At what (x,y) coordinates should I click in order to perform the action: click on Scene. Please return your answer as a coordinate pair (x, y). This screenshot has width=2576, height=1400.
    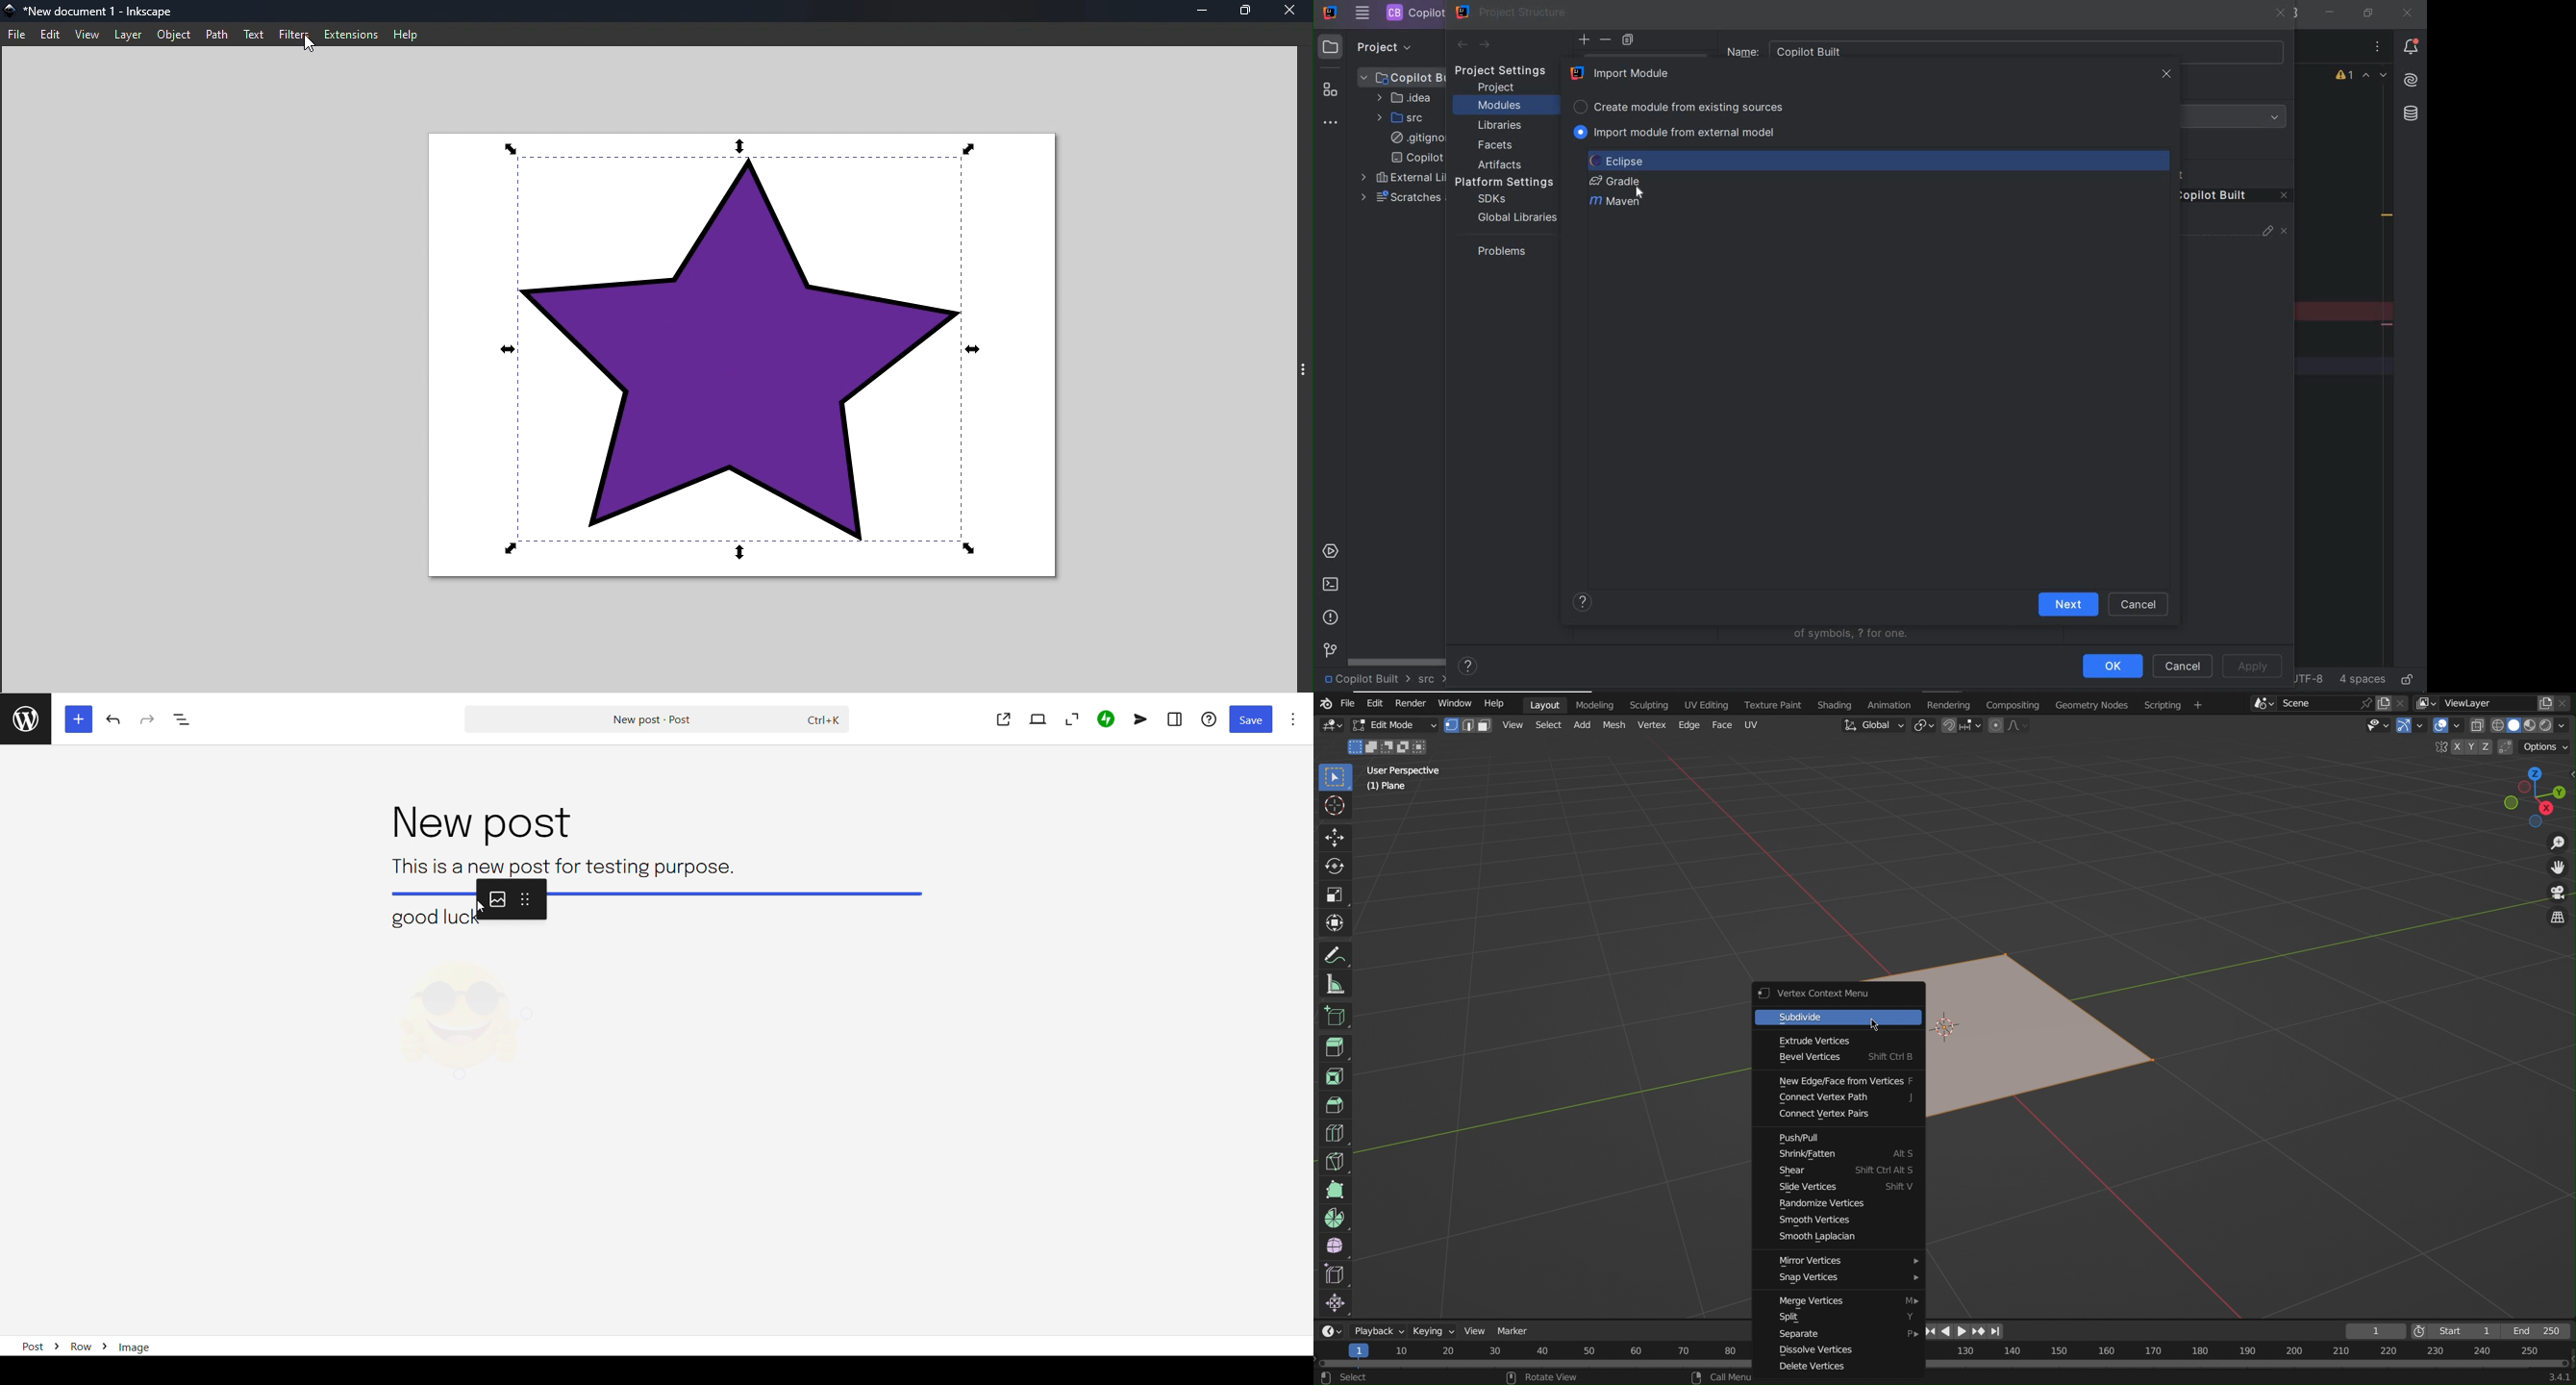
    Looking at the image, I should click on (2312, 703).